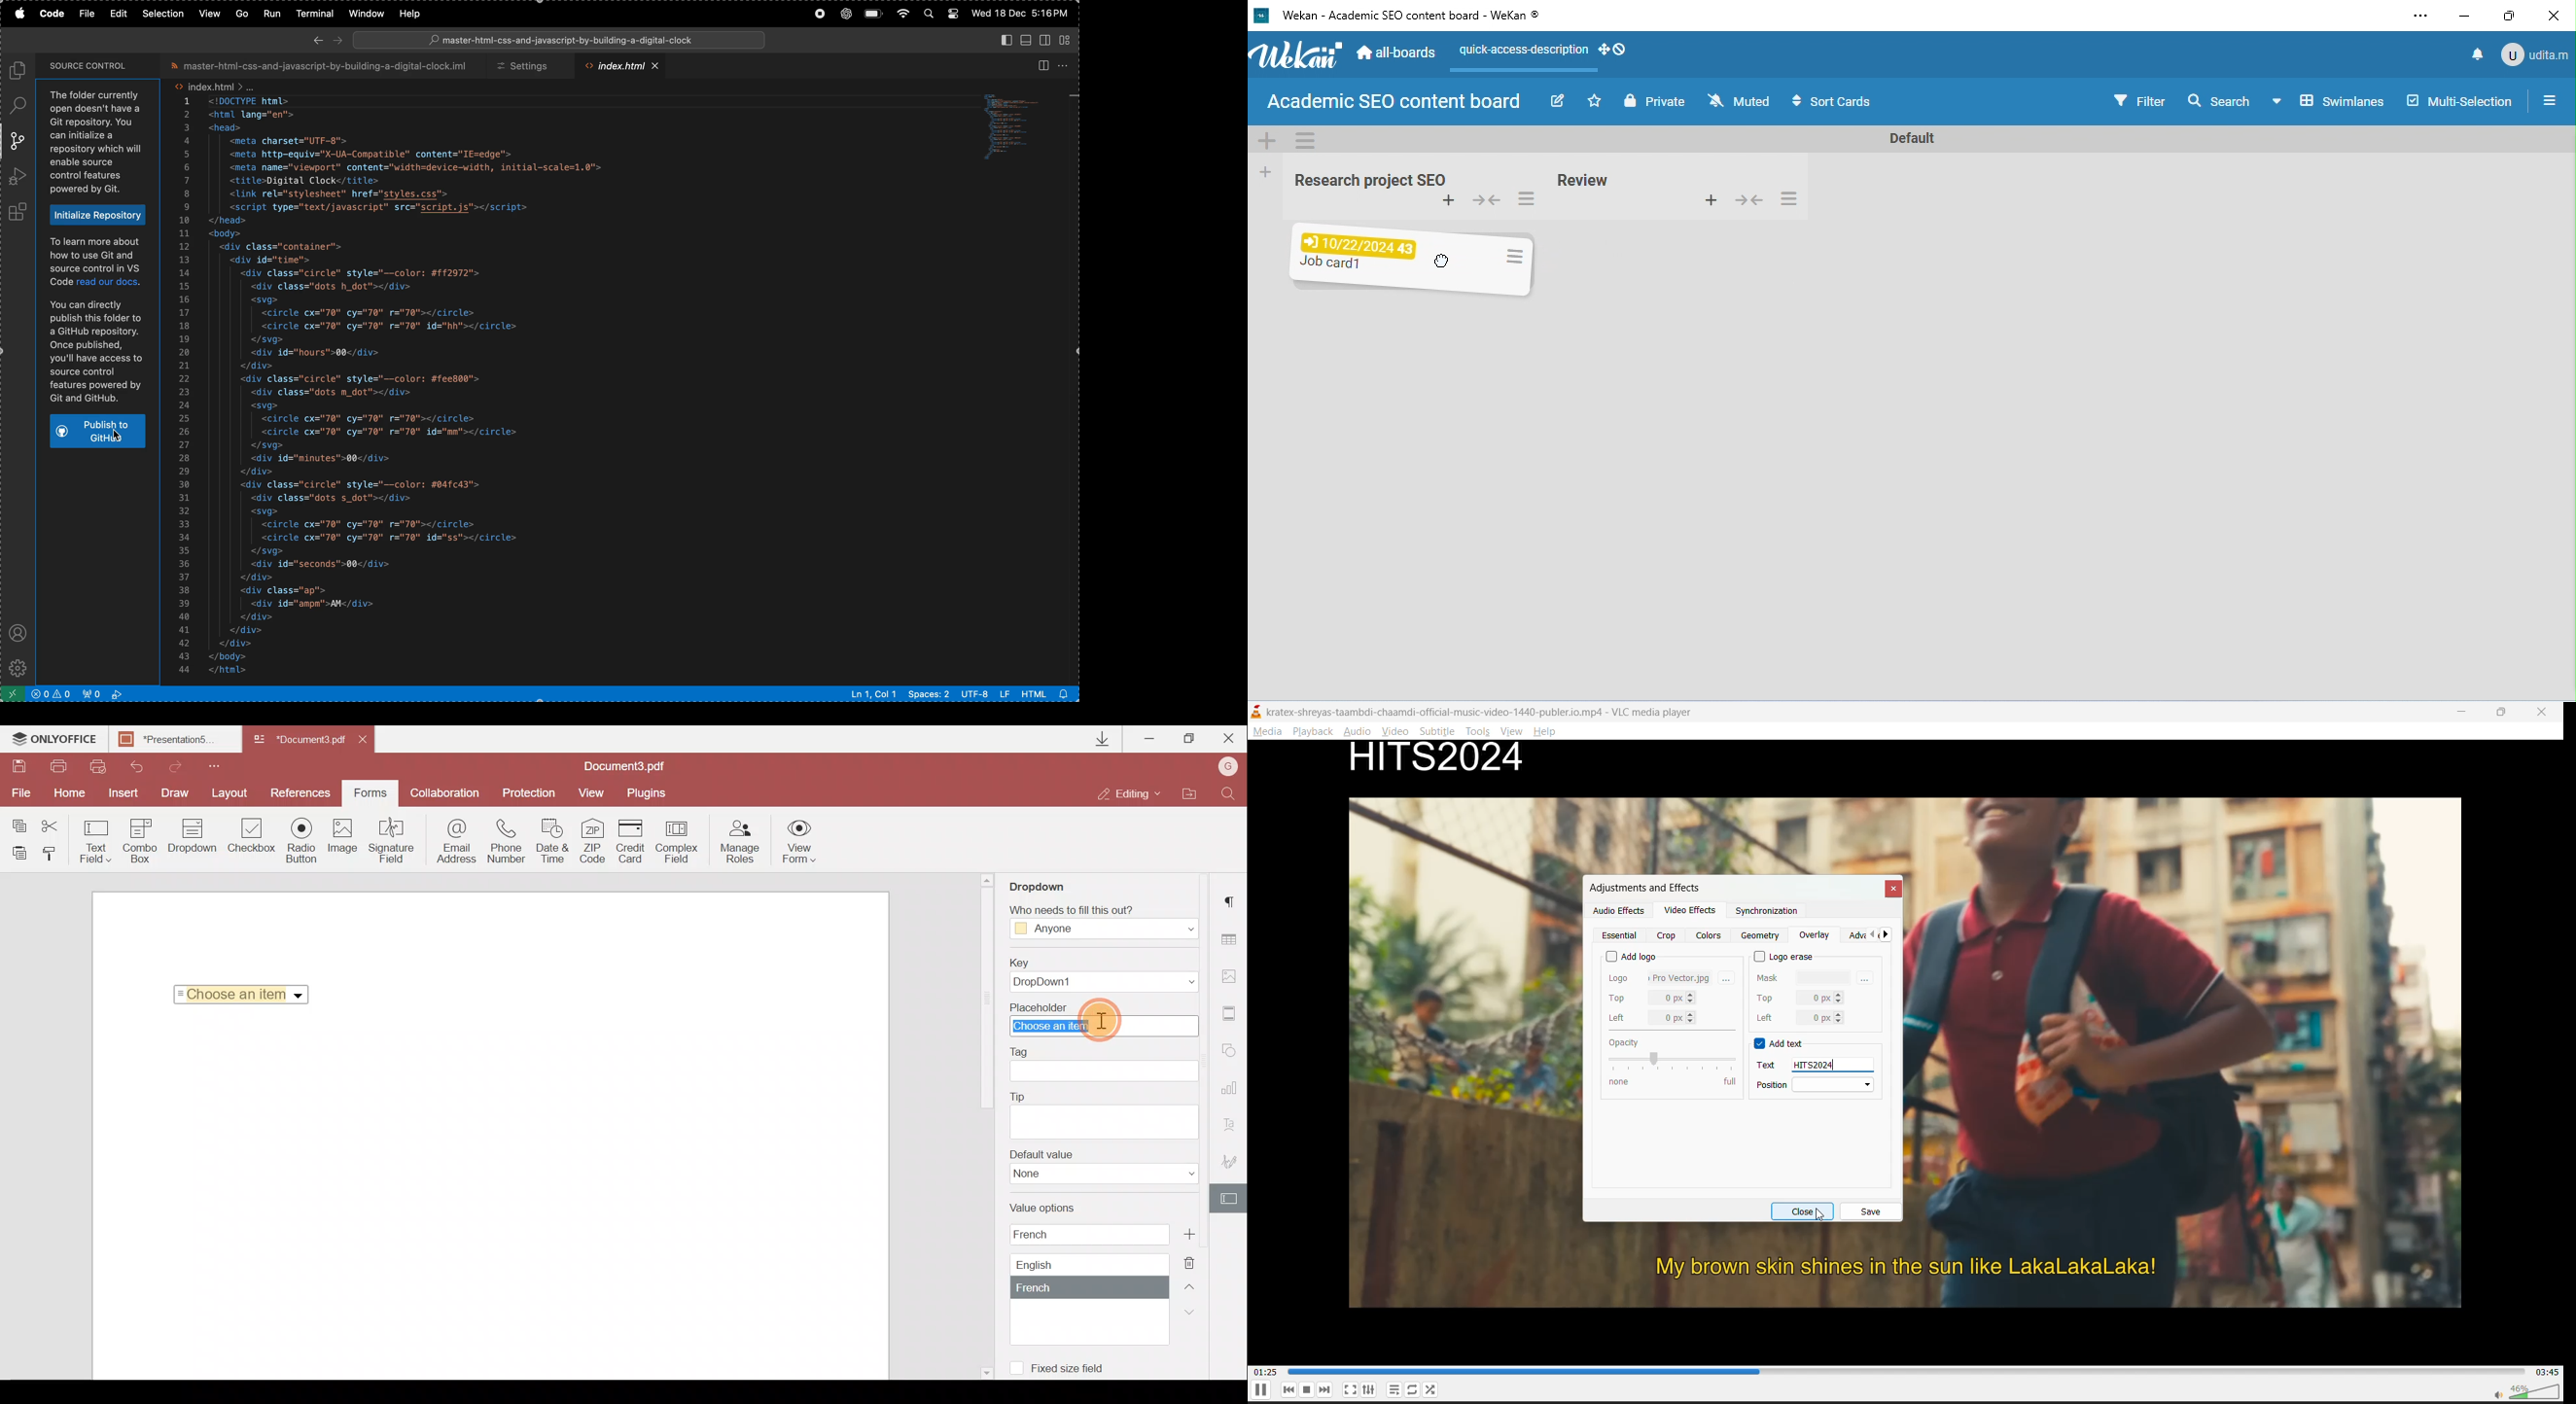 Image resolution: width=2576 pixels, height=1428 pixels. What do you see at coordinates (1393, 102) in the screenshot?
I see `board name: Academic SEO content board` at bounding box center [1393, 102].